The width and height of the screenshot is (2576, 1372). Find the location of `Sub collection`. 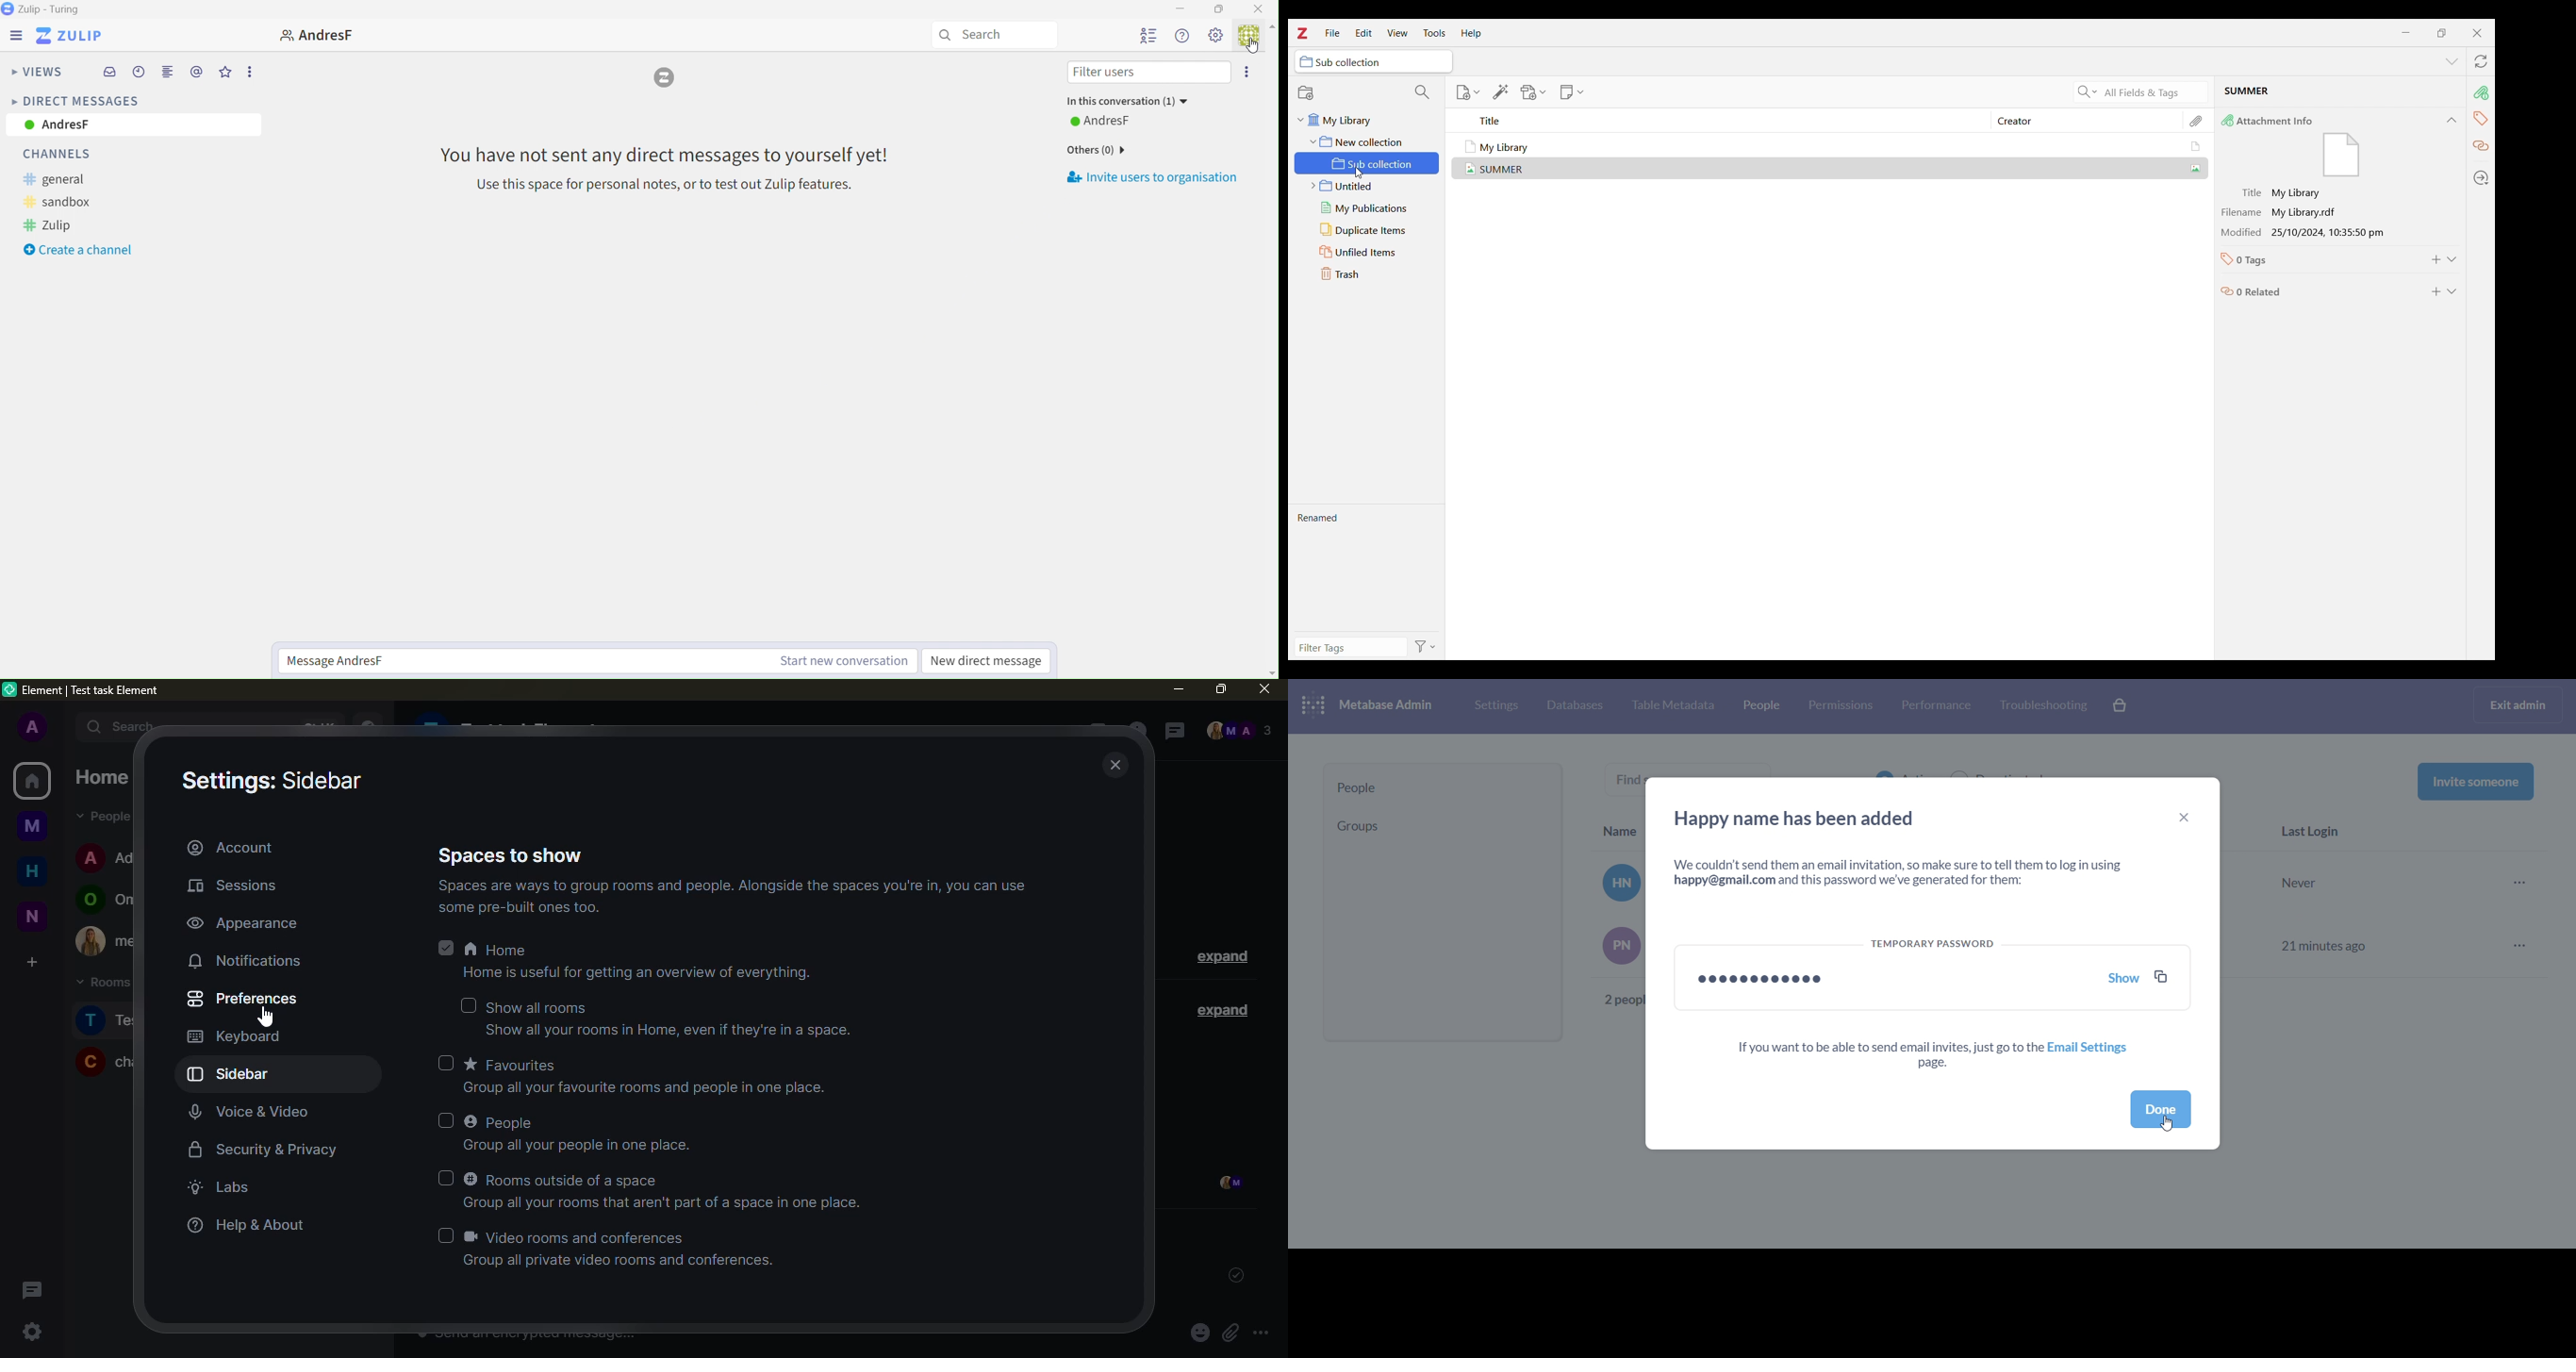

Sub collection is located at coordinates (1368, 163).